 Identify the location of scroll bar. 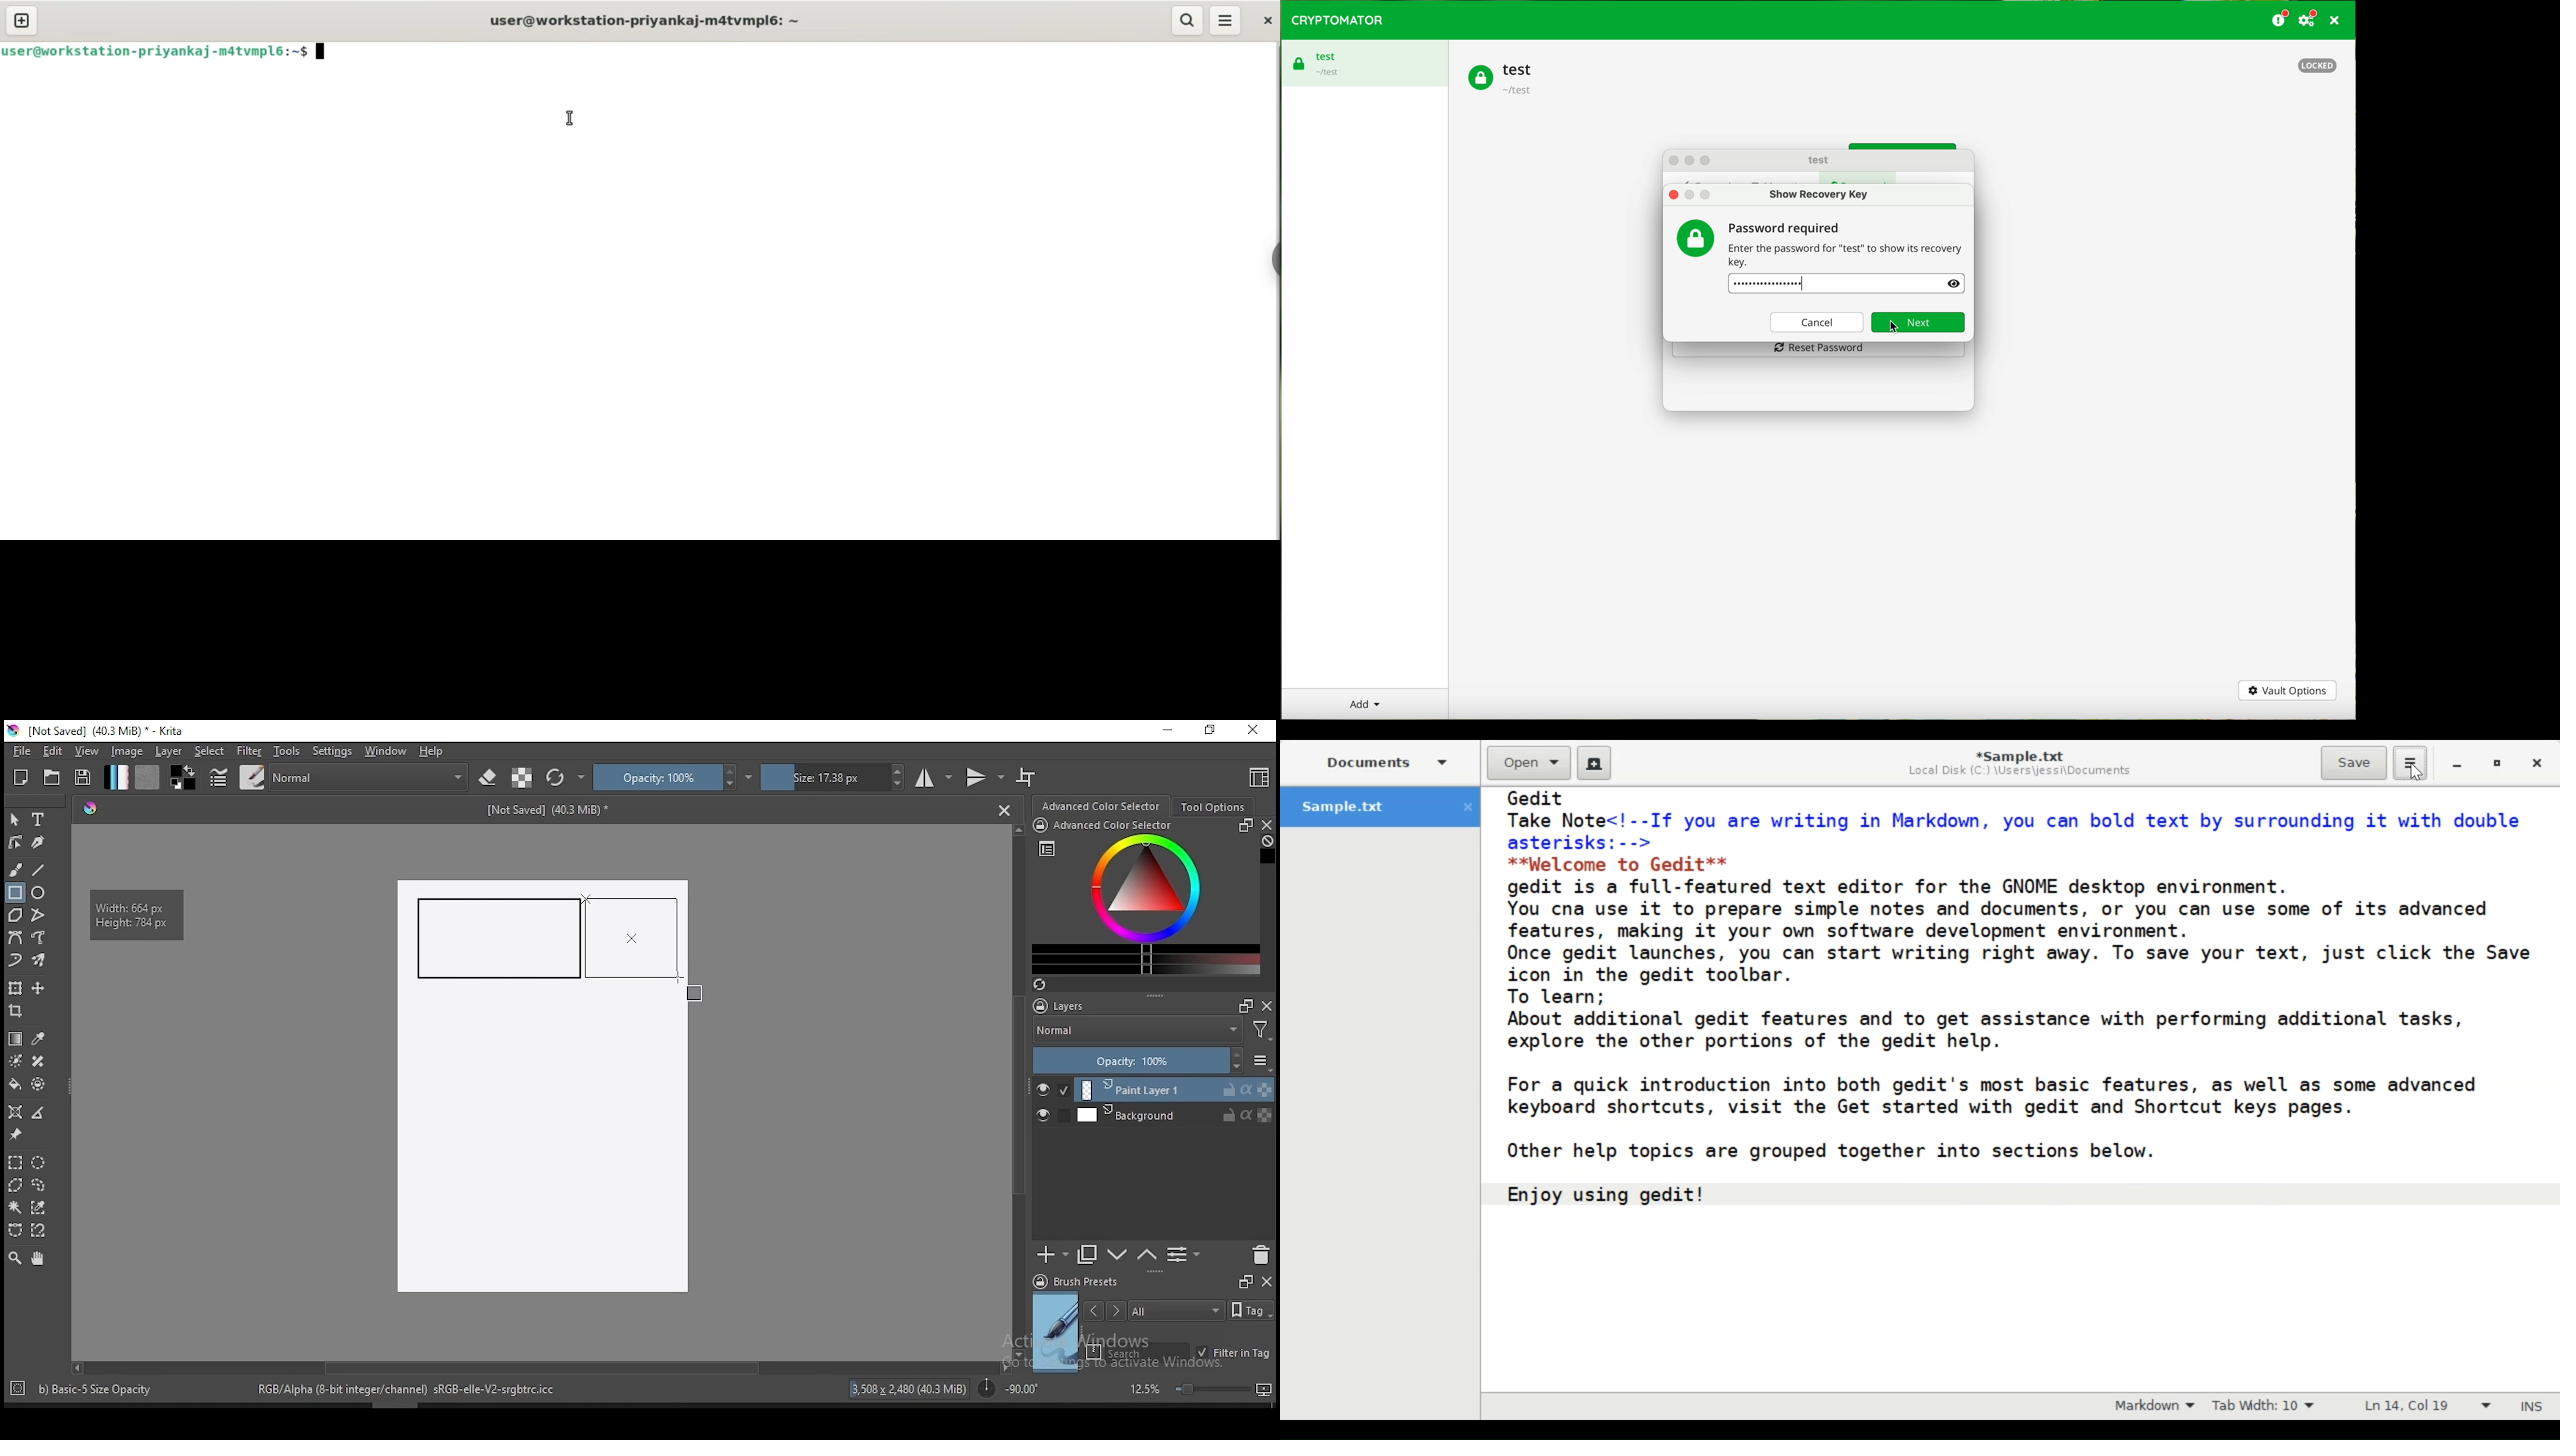
(539, 1366).